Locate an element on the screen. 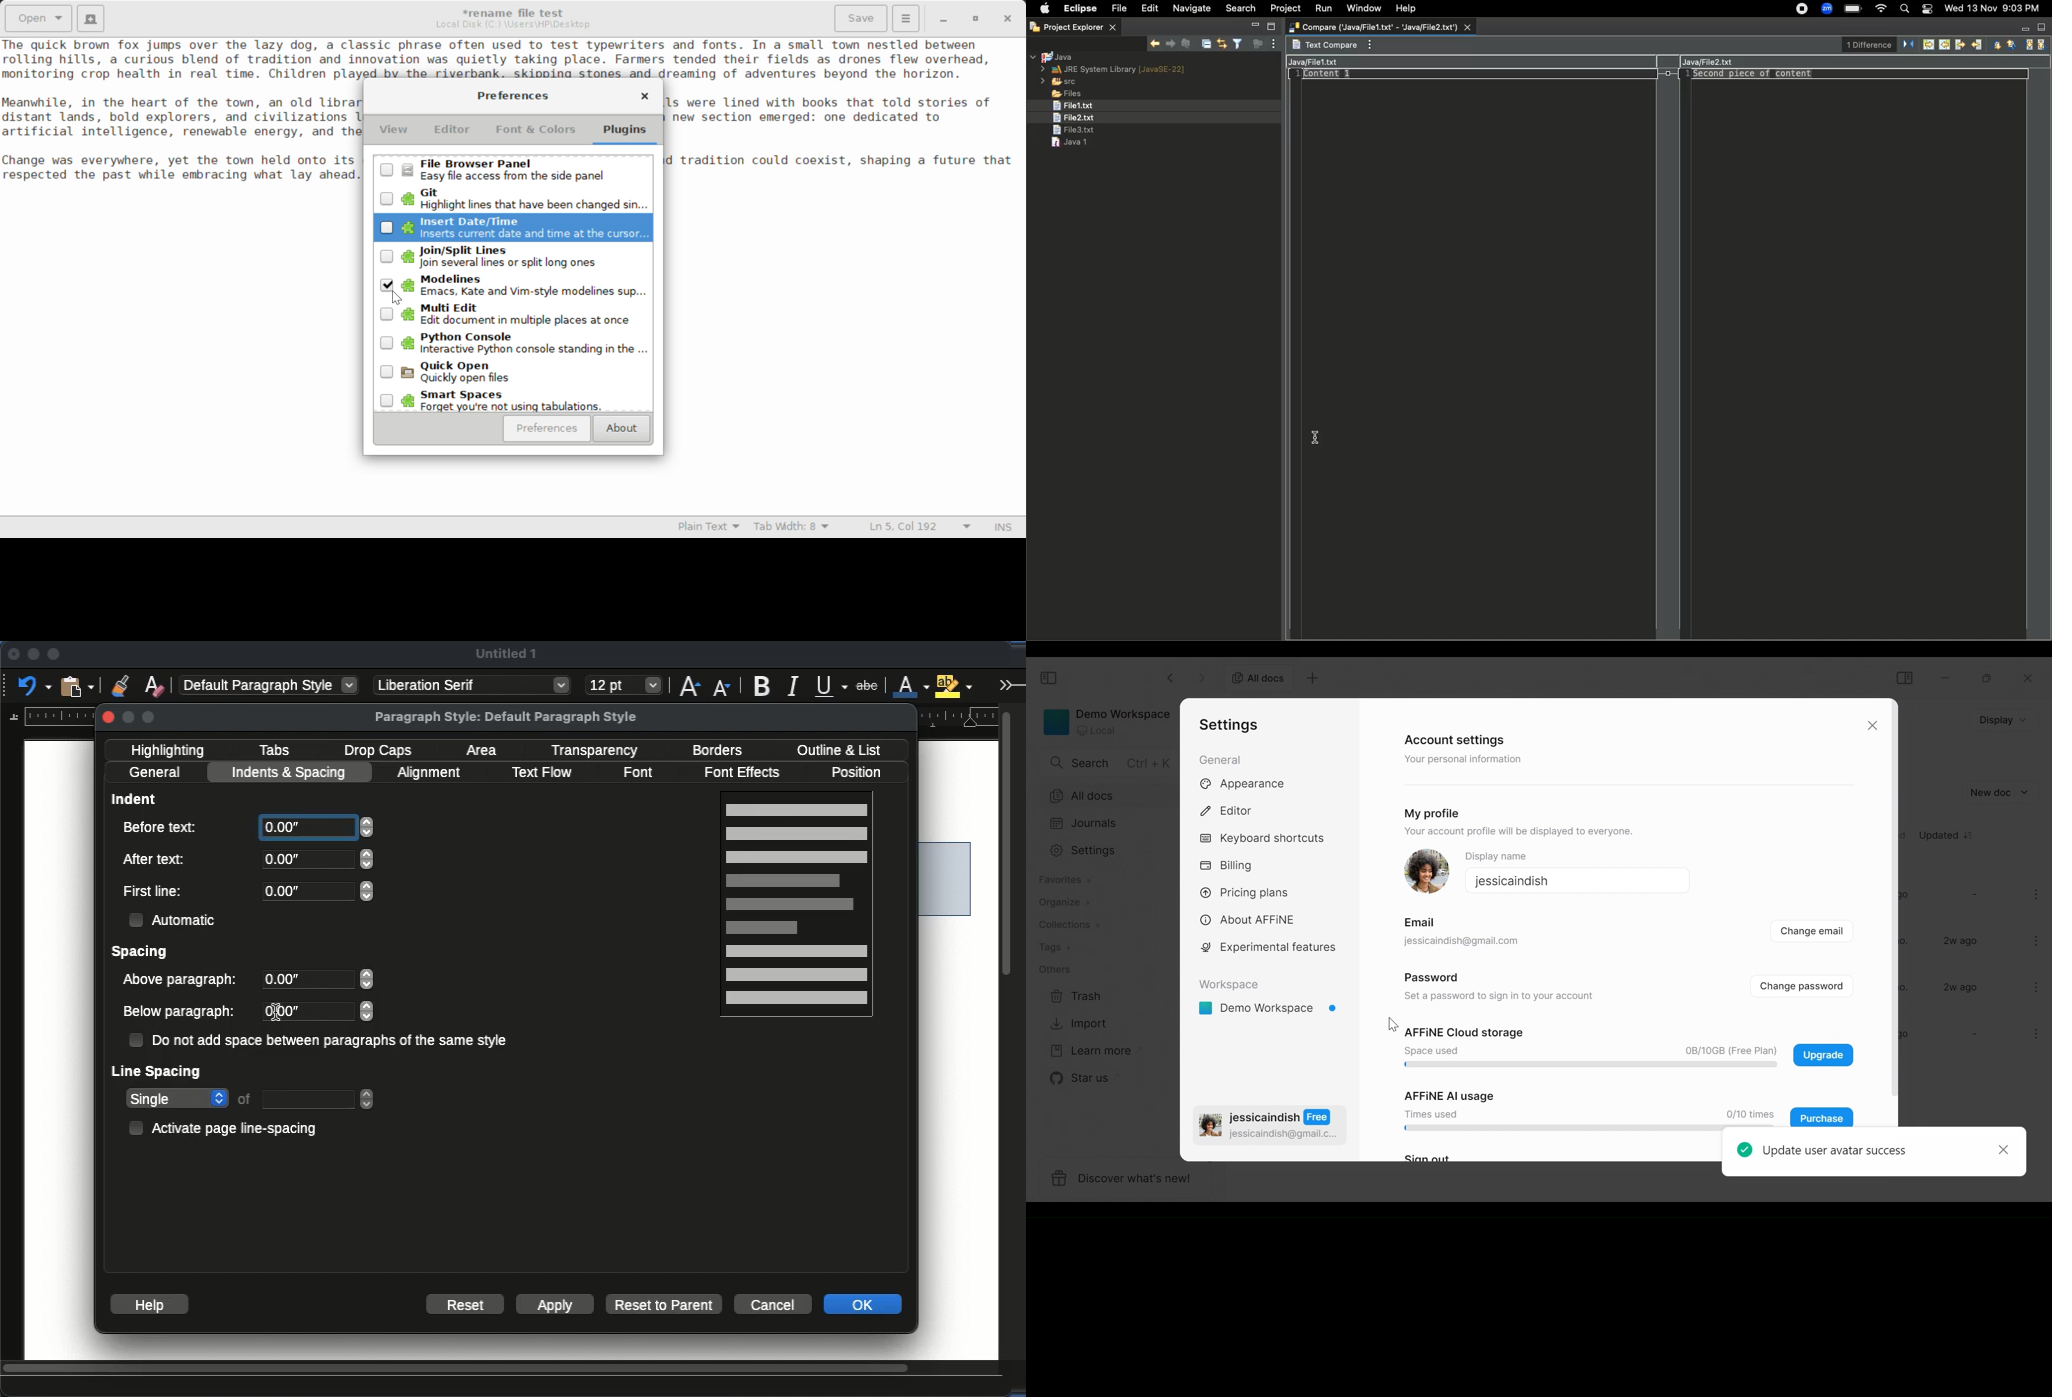  tabs is located at coordinates (274, 750).